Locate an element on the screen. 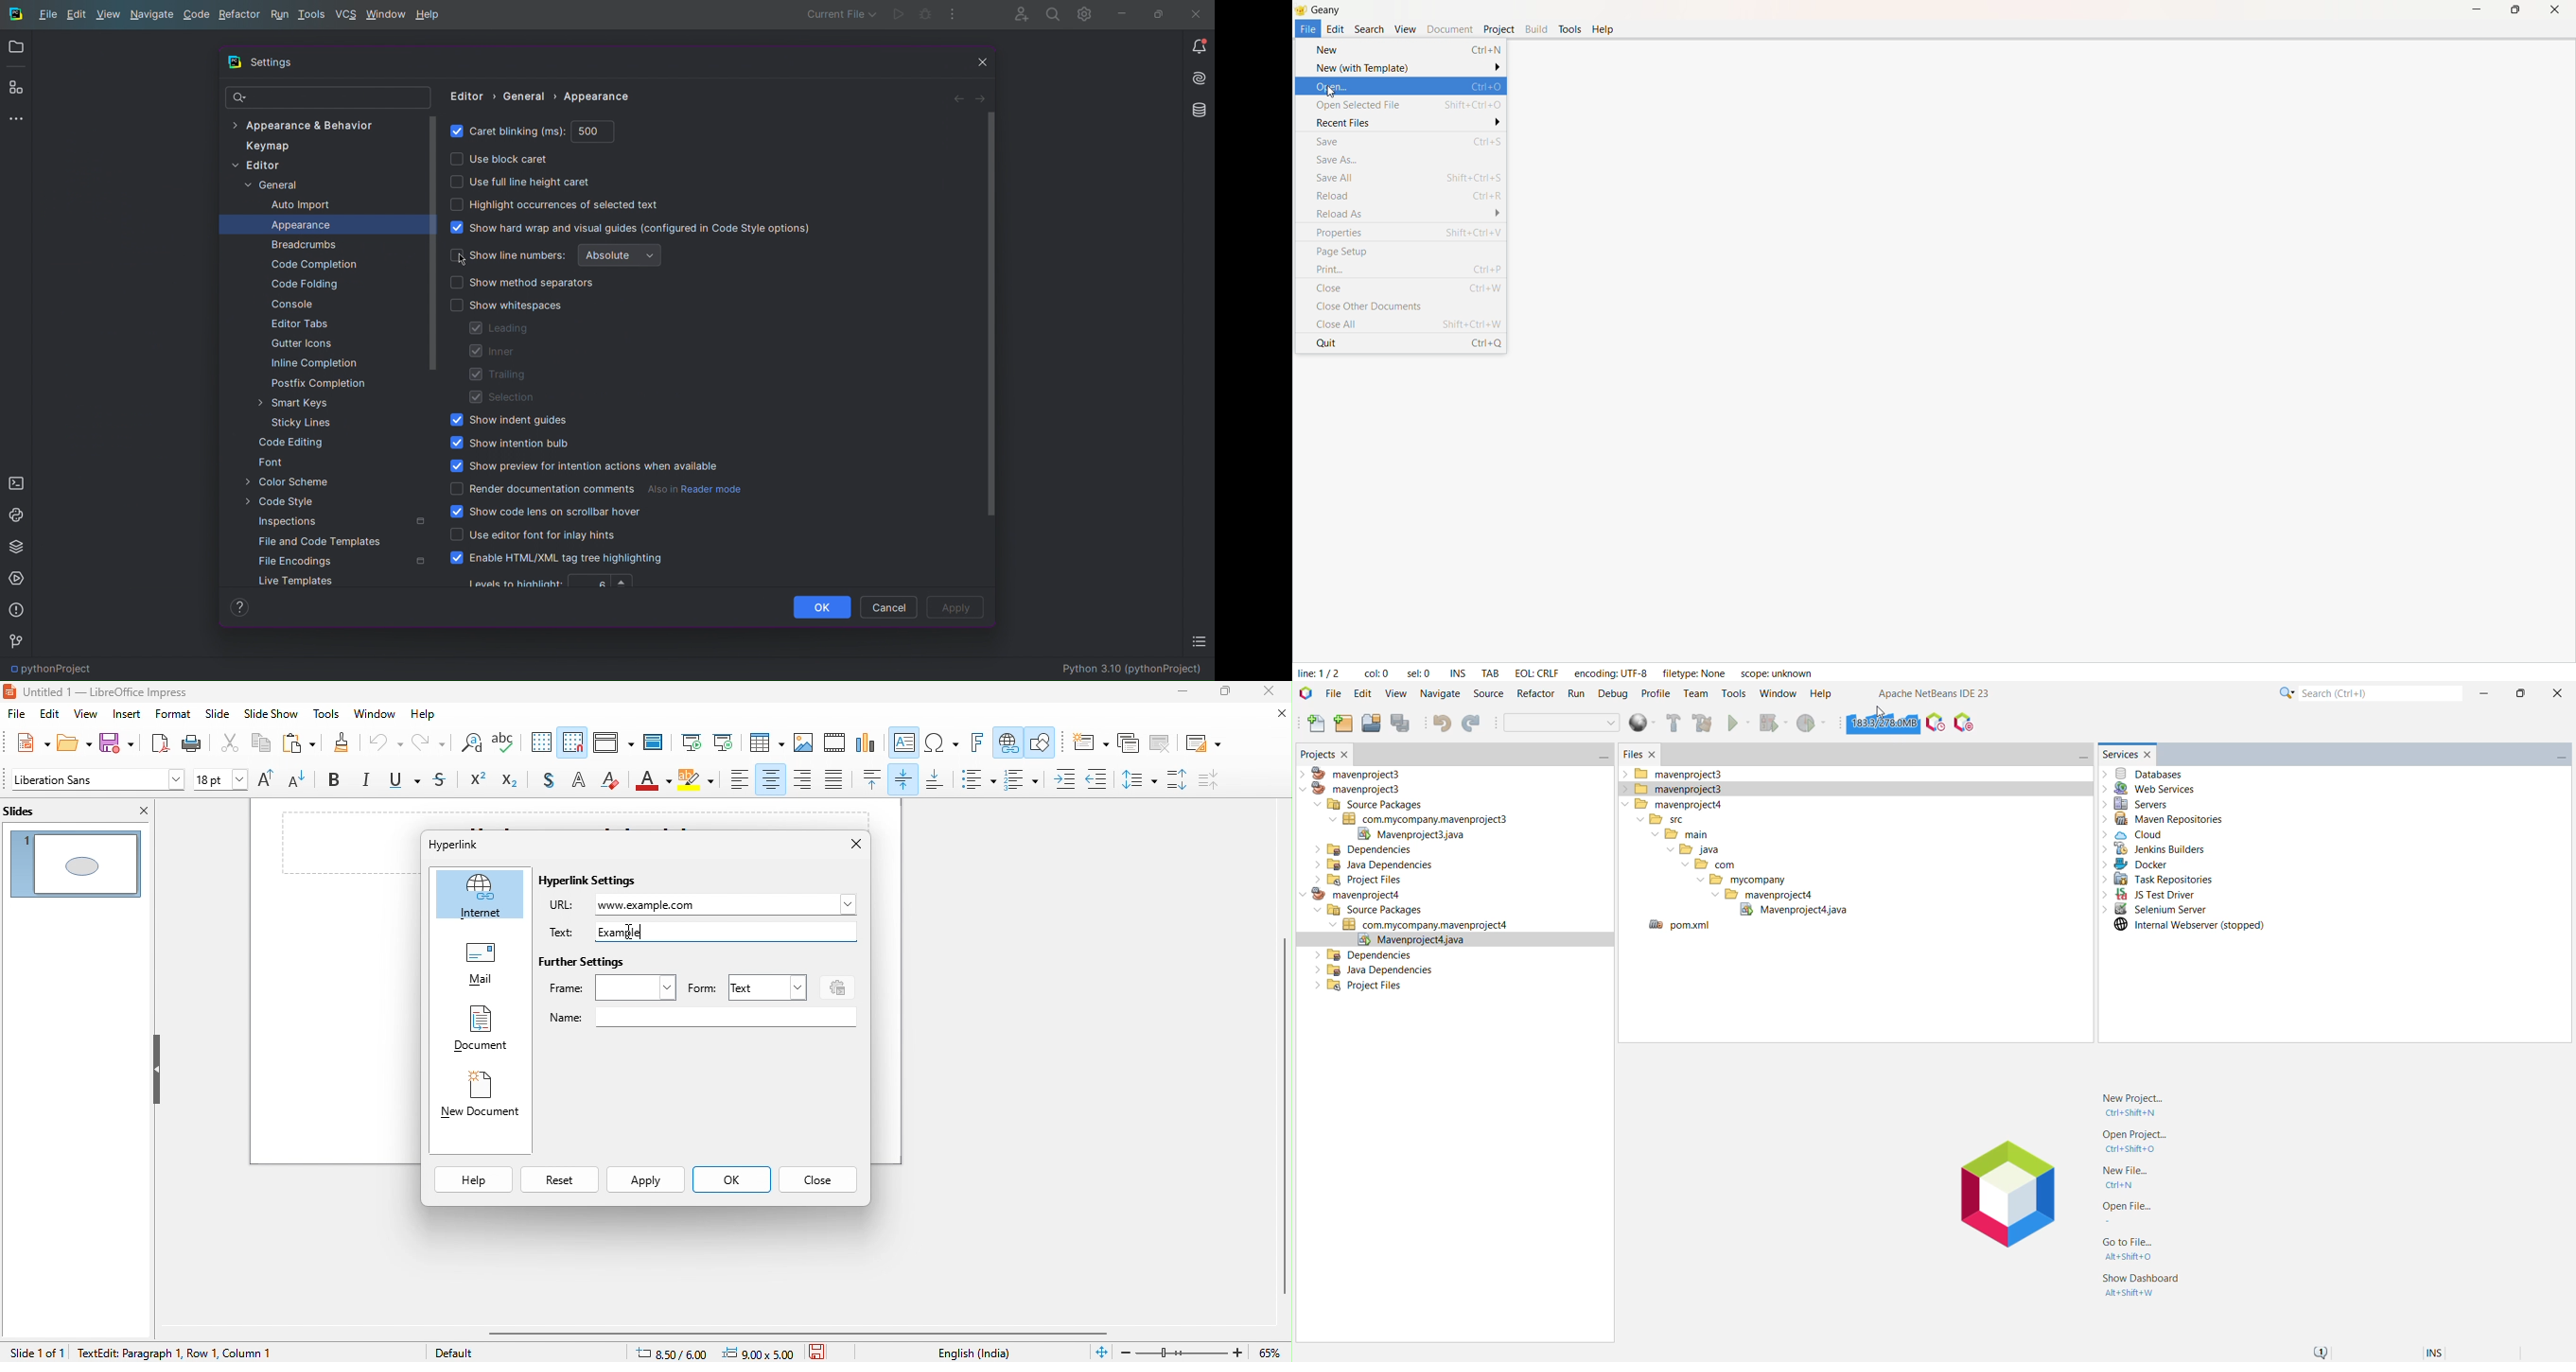  toggle shadow is located at coordinates (547, 781).